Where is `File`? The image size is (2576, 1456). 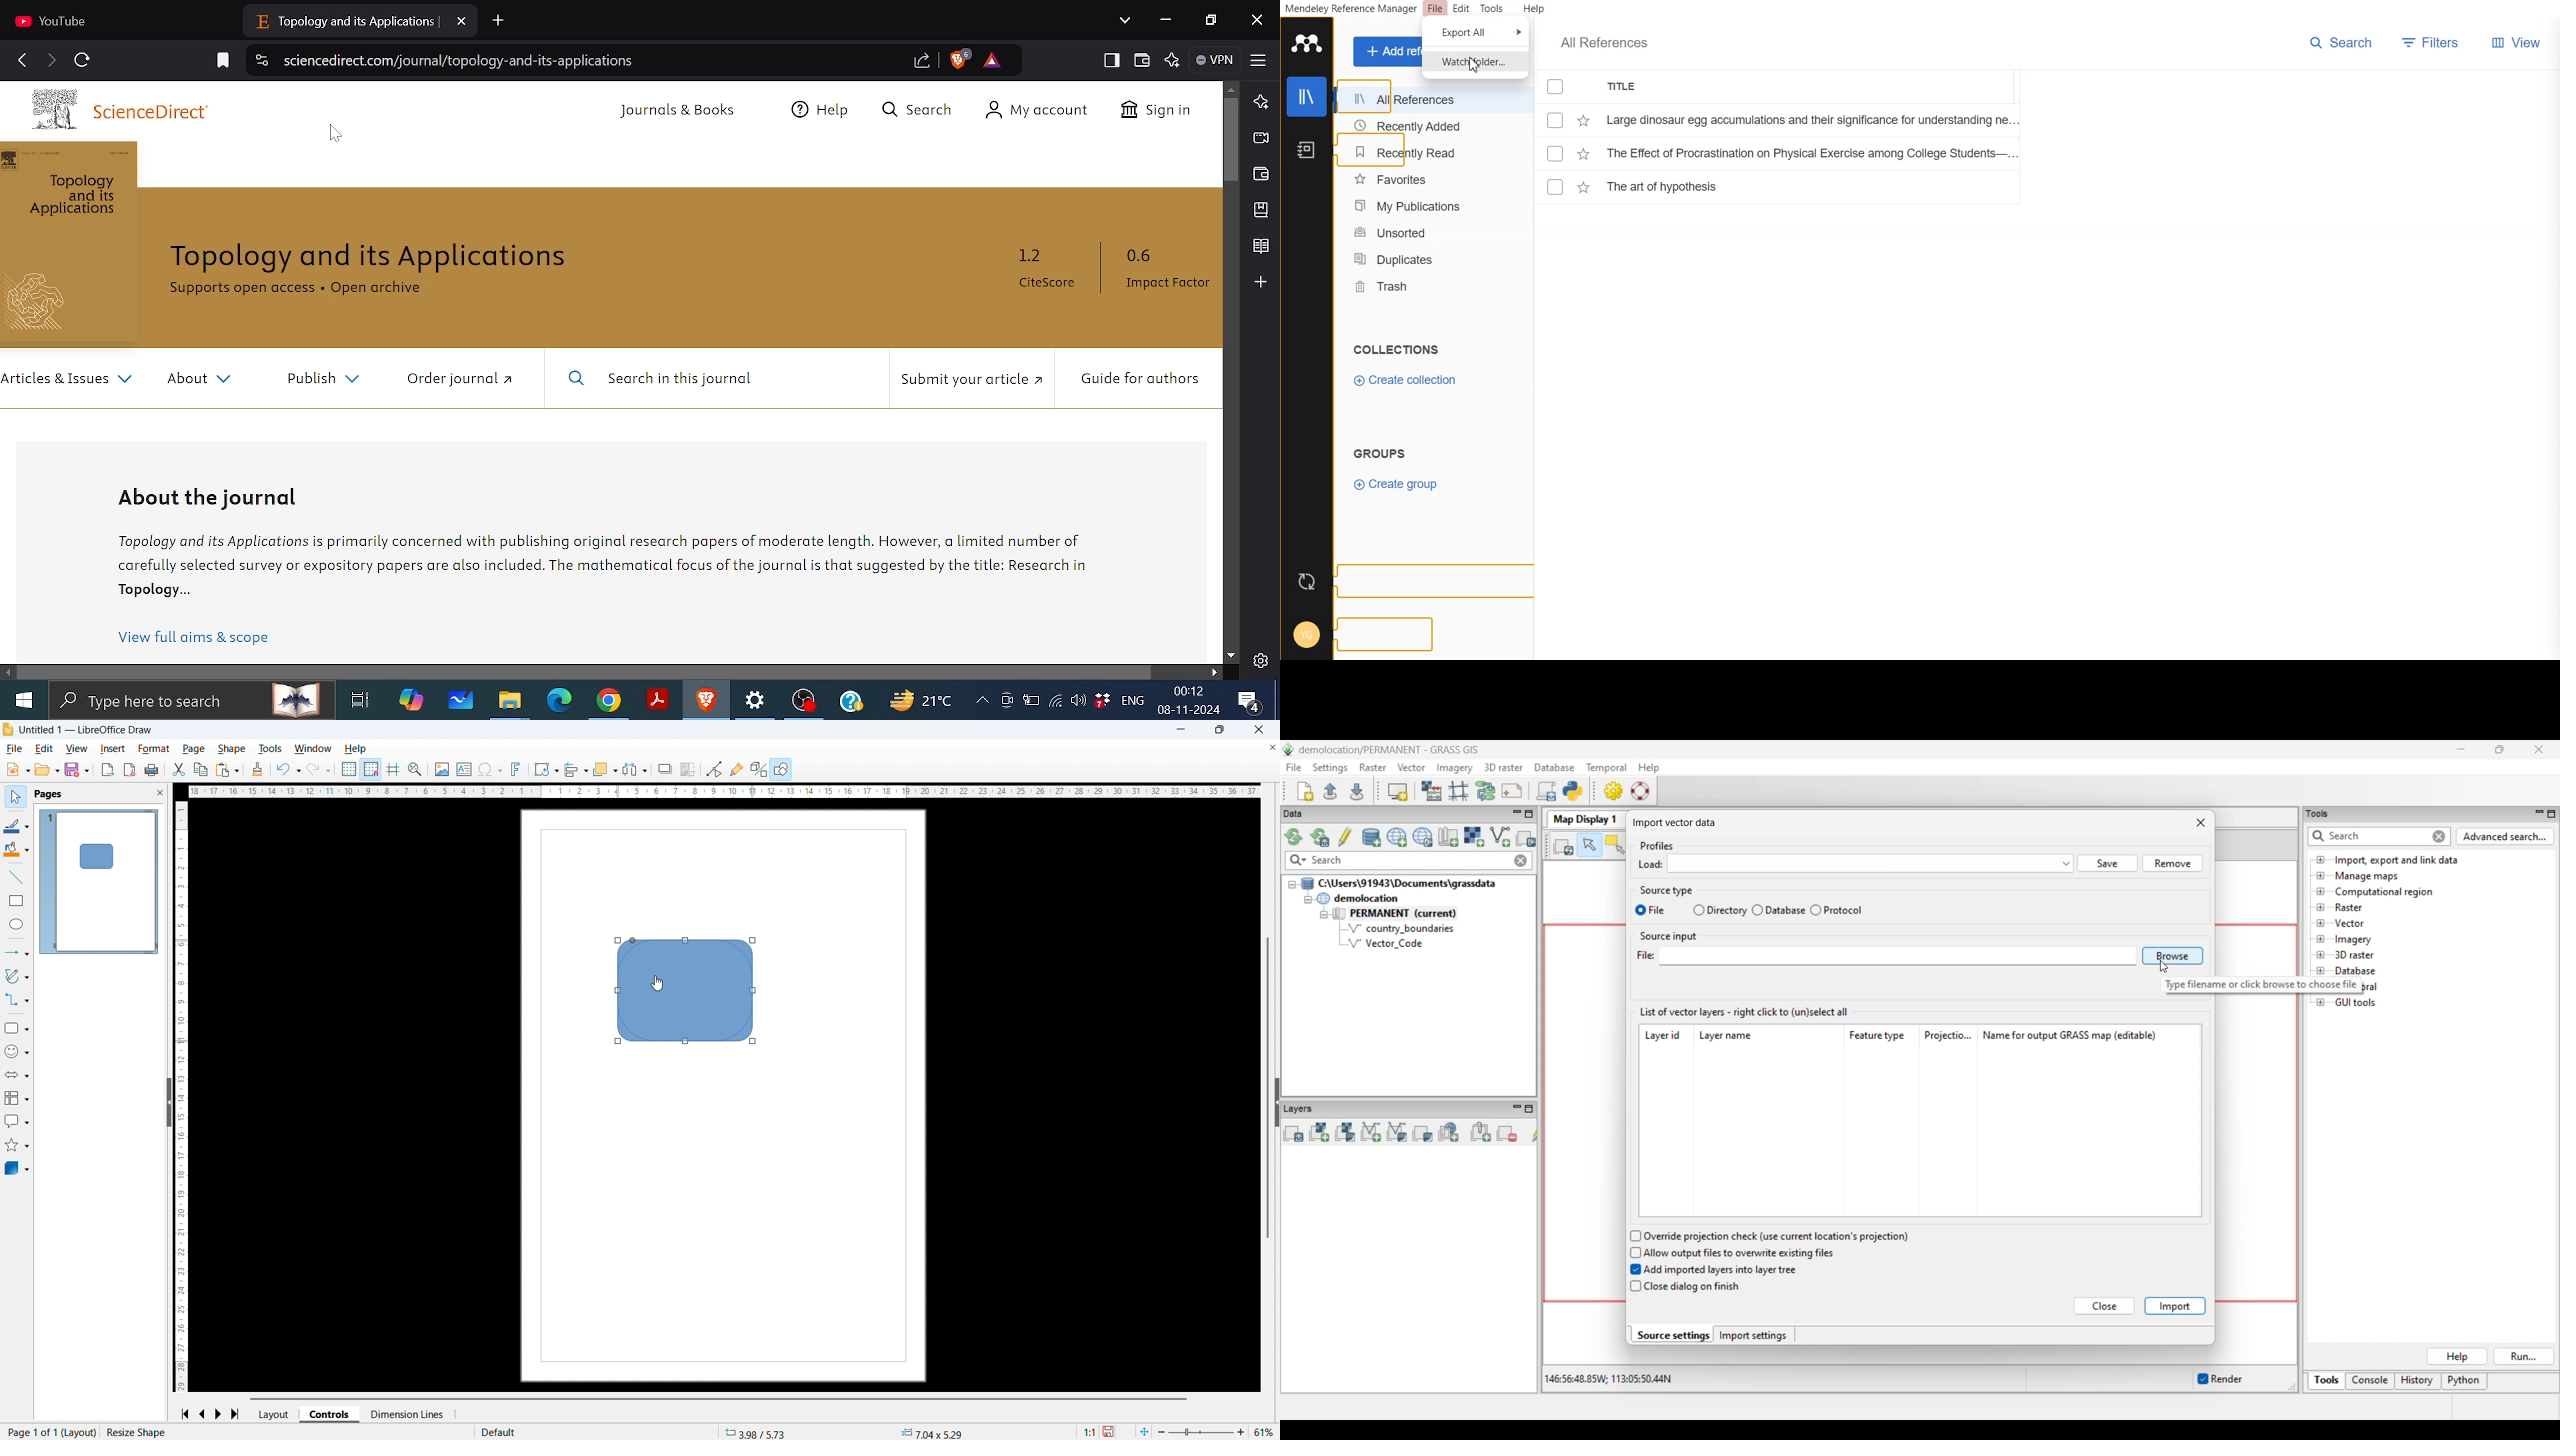
File is located at coordinates (1435, 9).